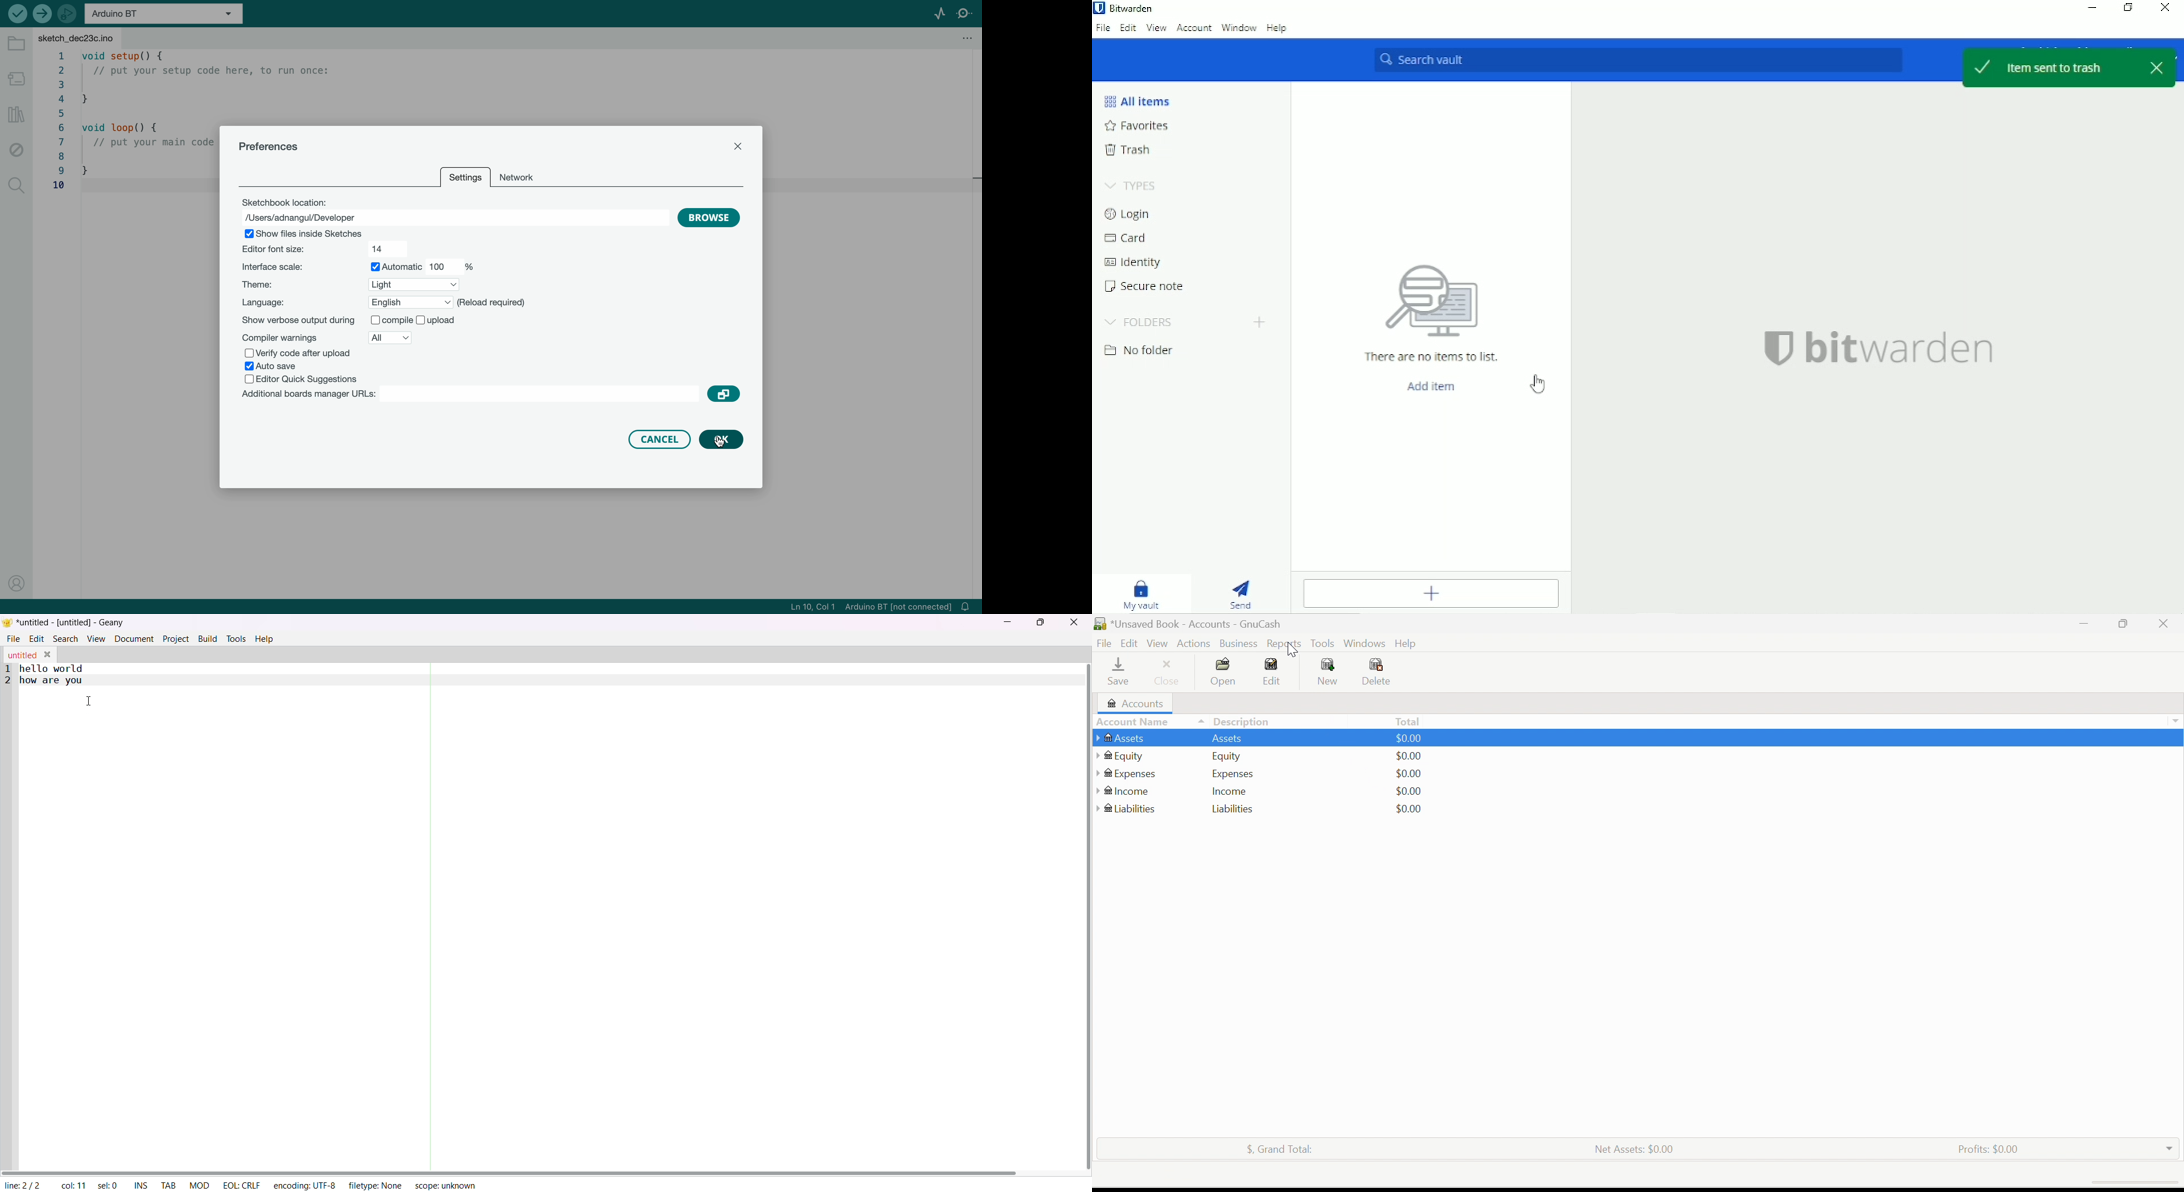  What do you see at coordinates (1189, 623) in the screenshot?
I see `*Untitled - Accounts - GnuCash` at bounding box center [1189, 623].